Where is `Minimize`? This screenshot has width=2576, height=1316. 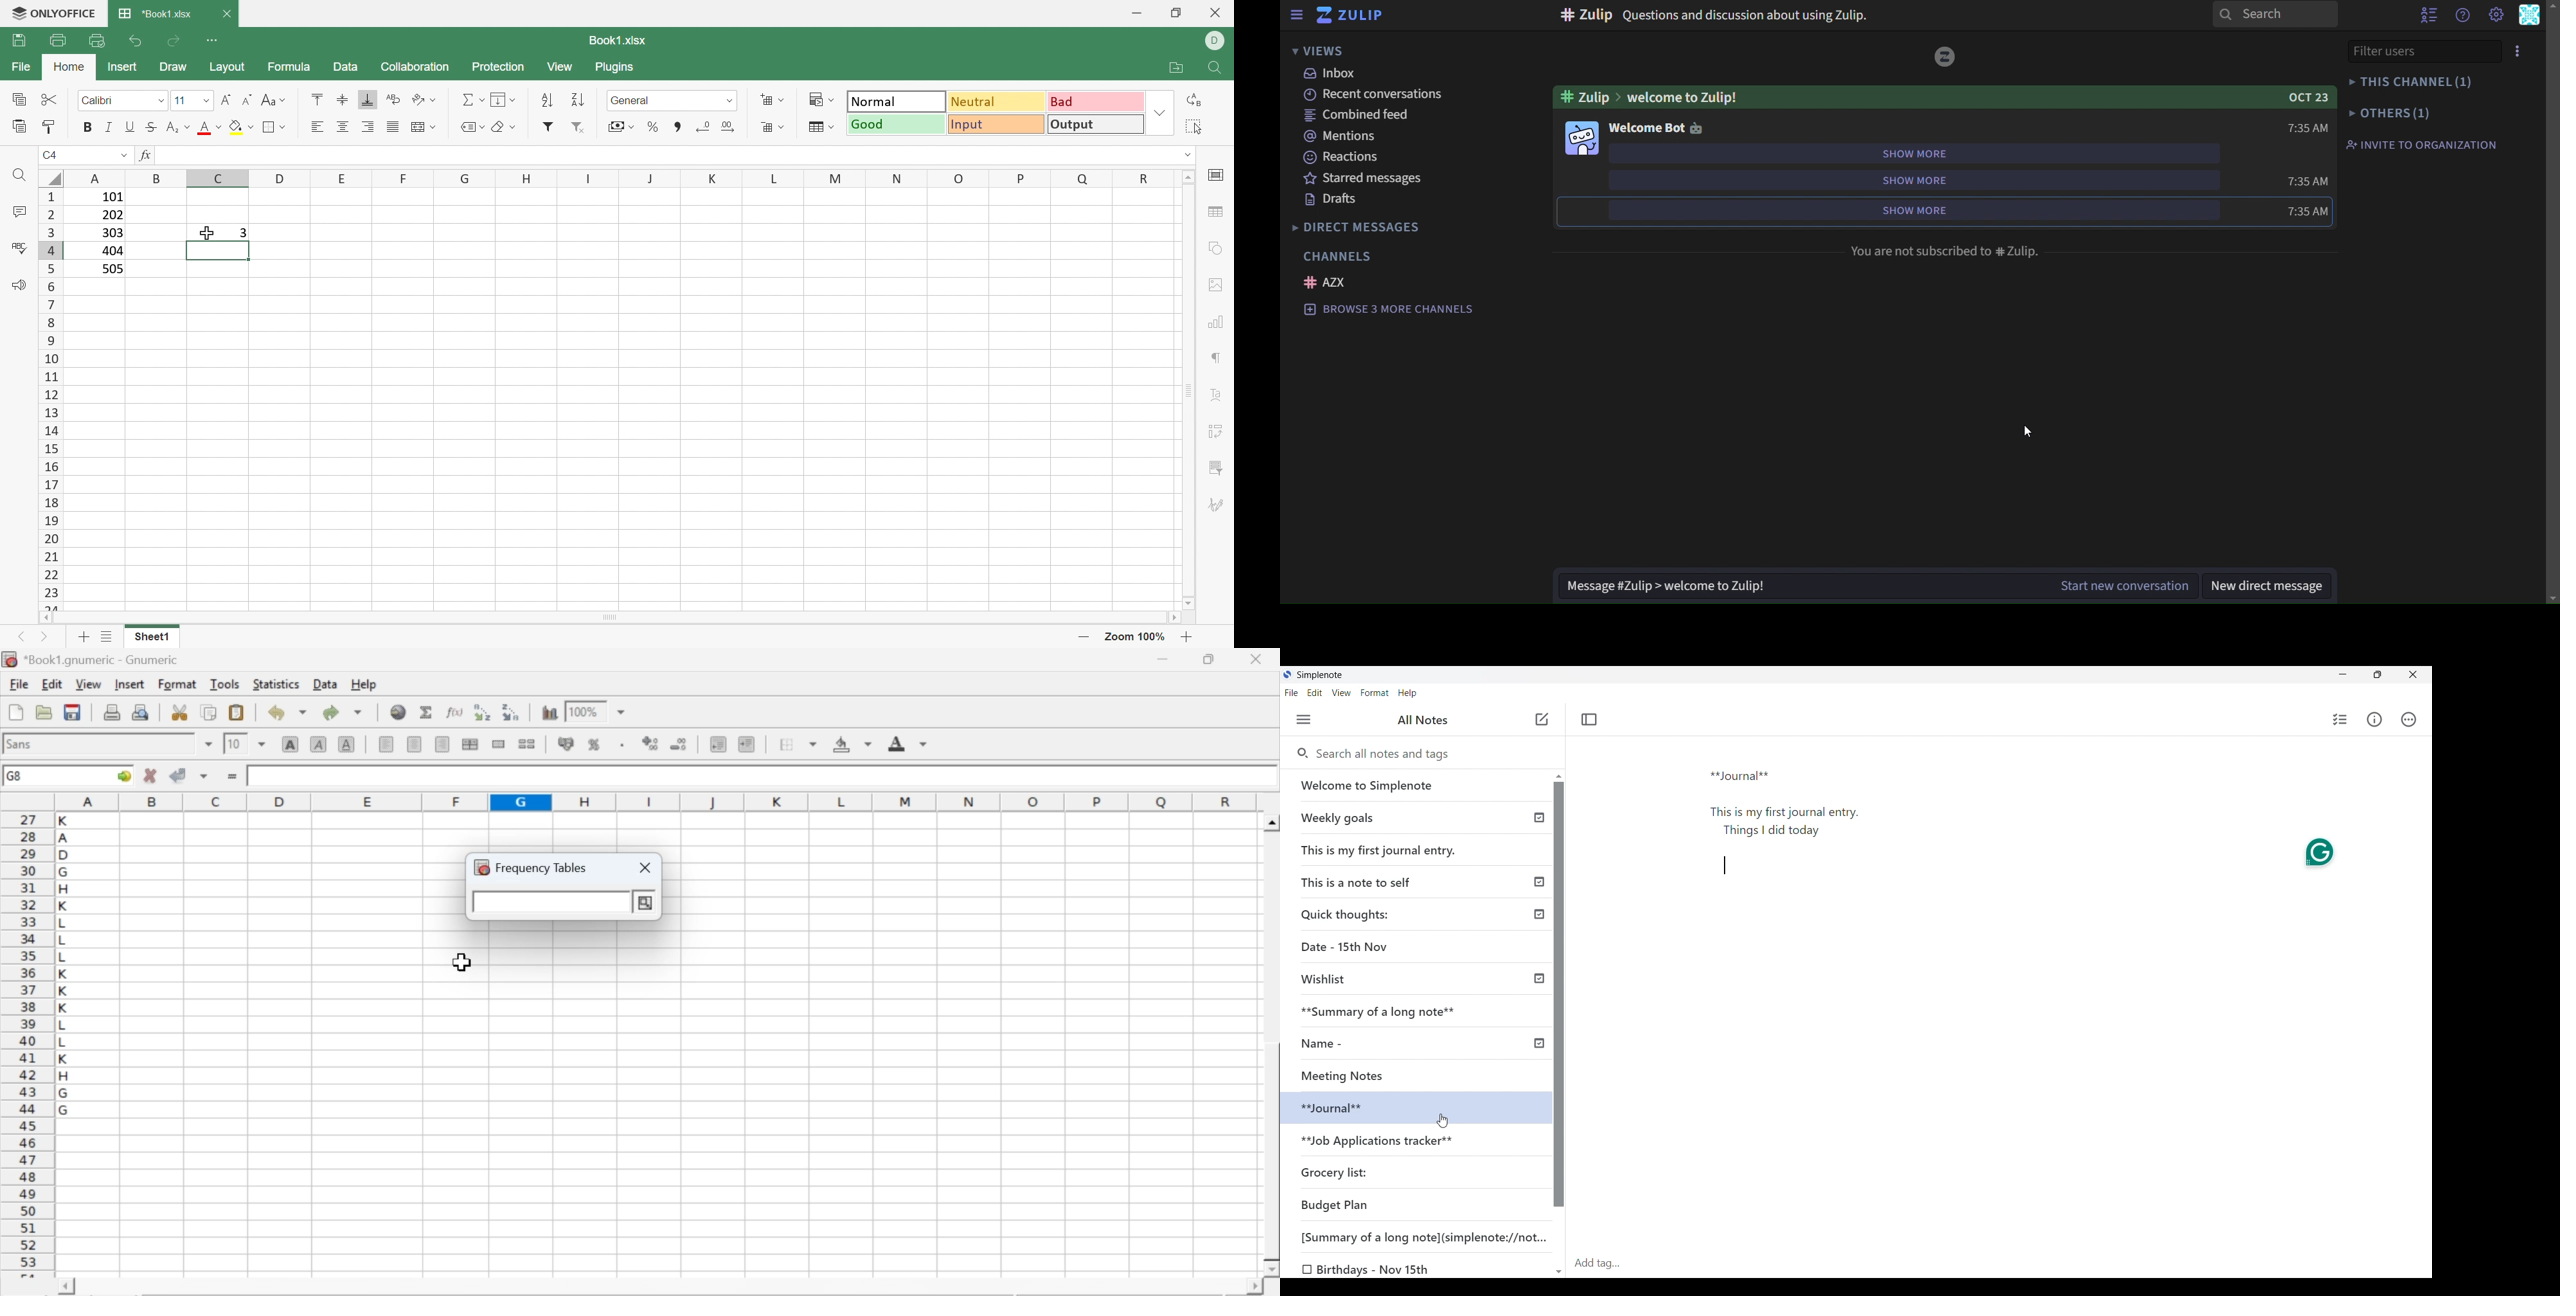 Minimize is located at coordinates (2343, 674).